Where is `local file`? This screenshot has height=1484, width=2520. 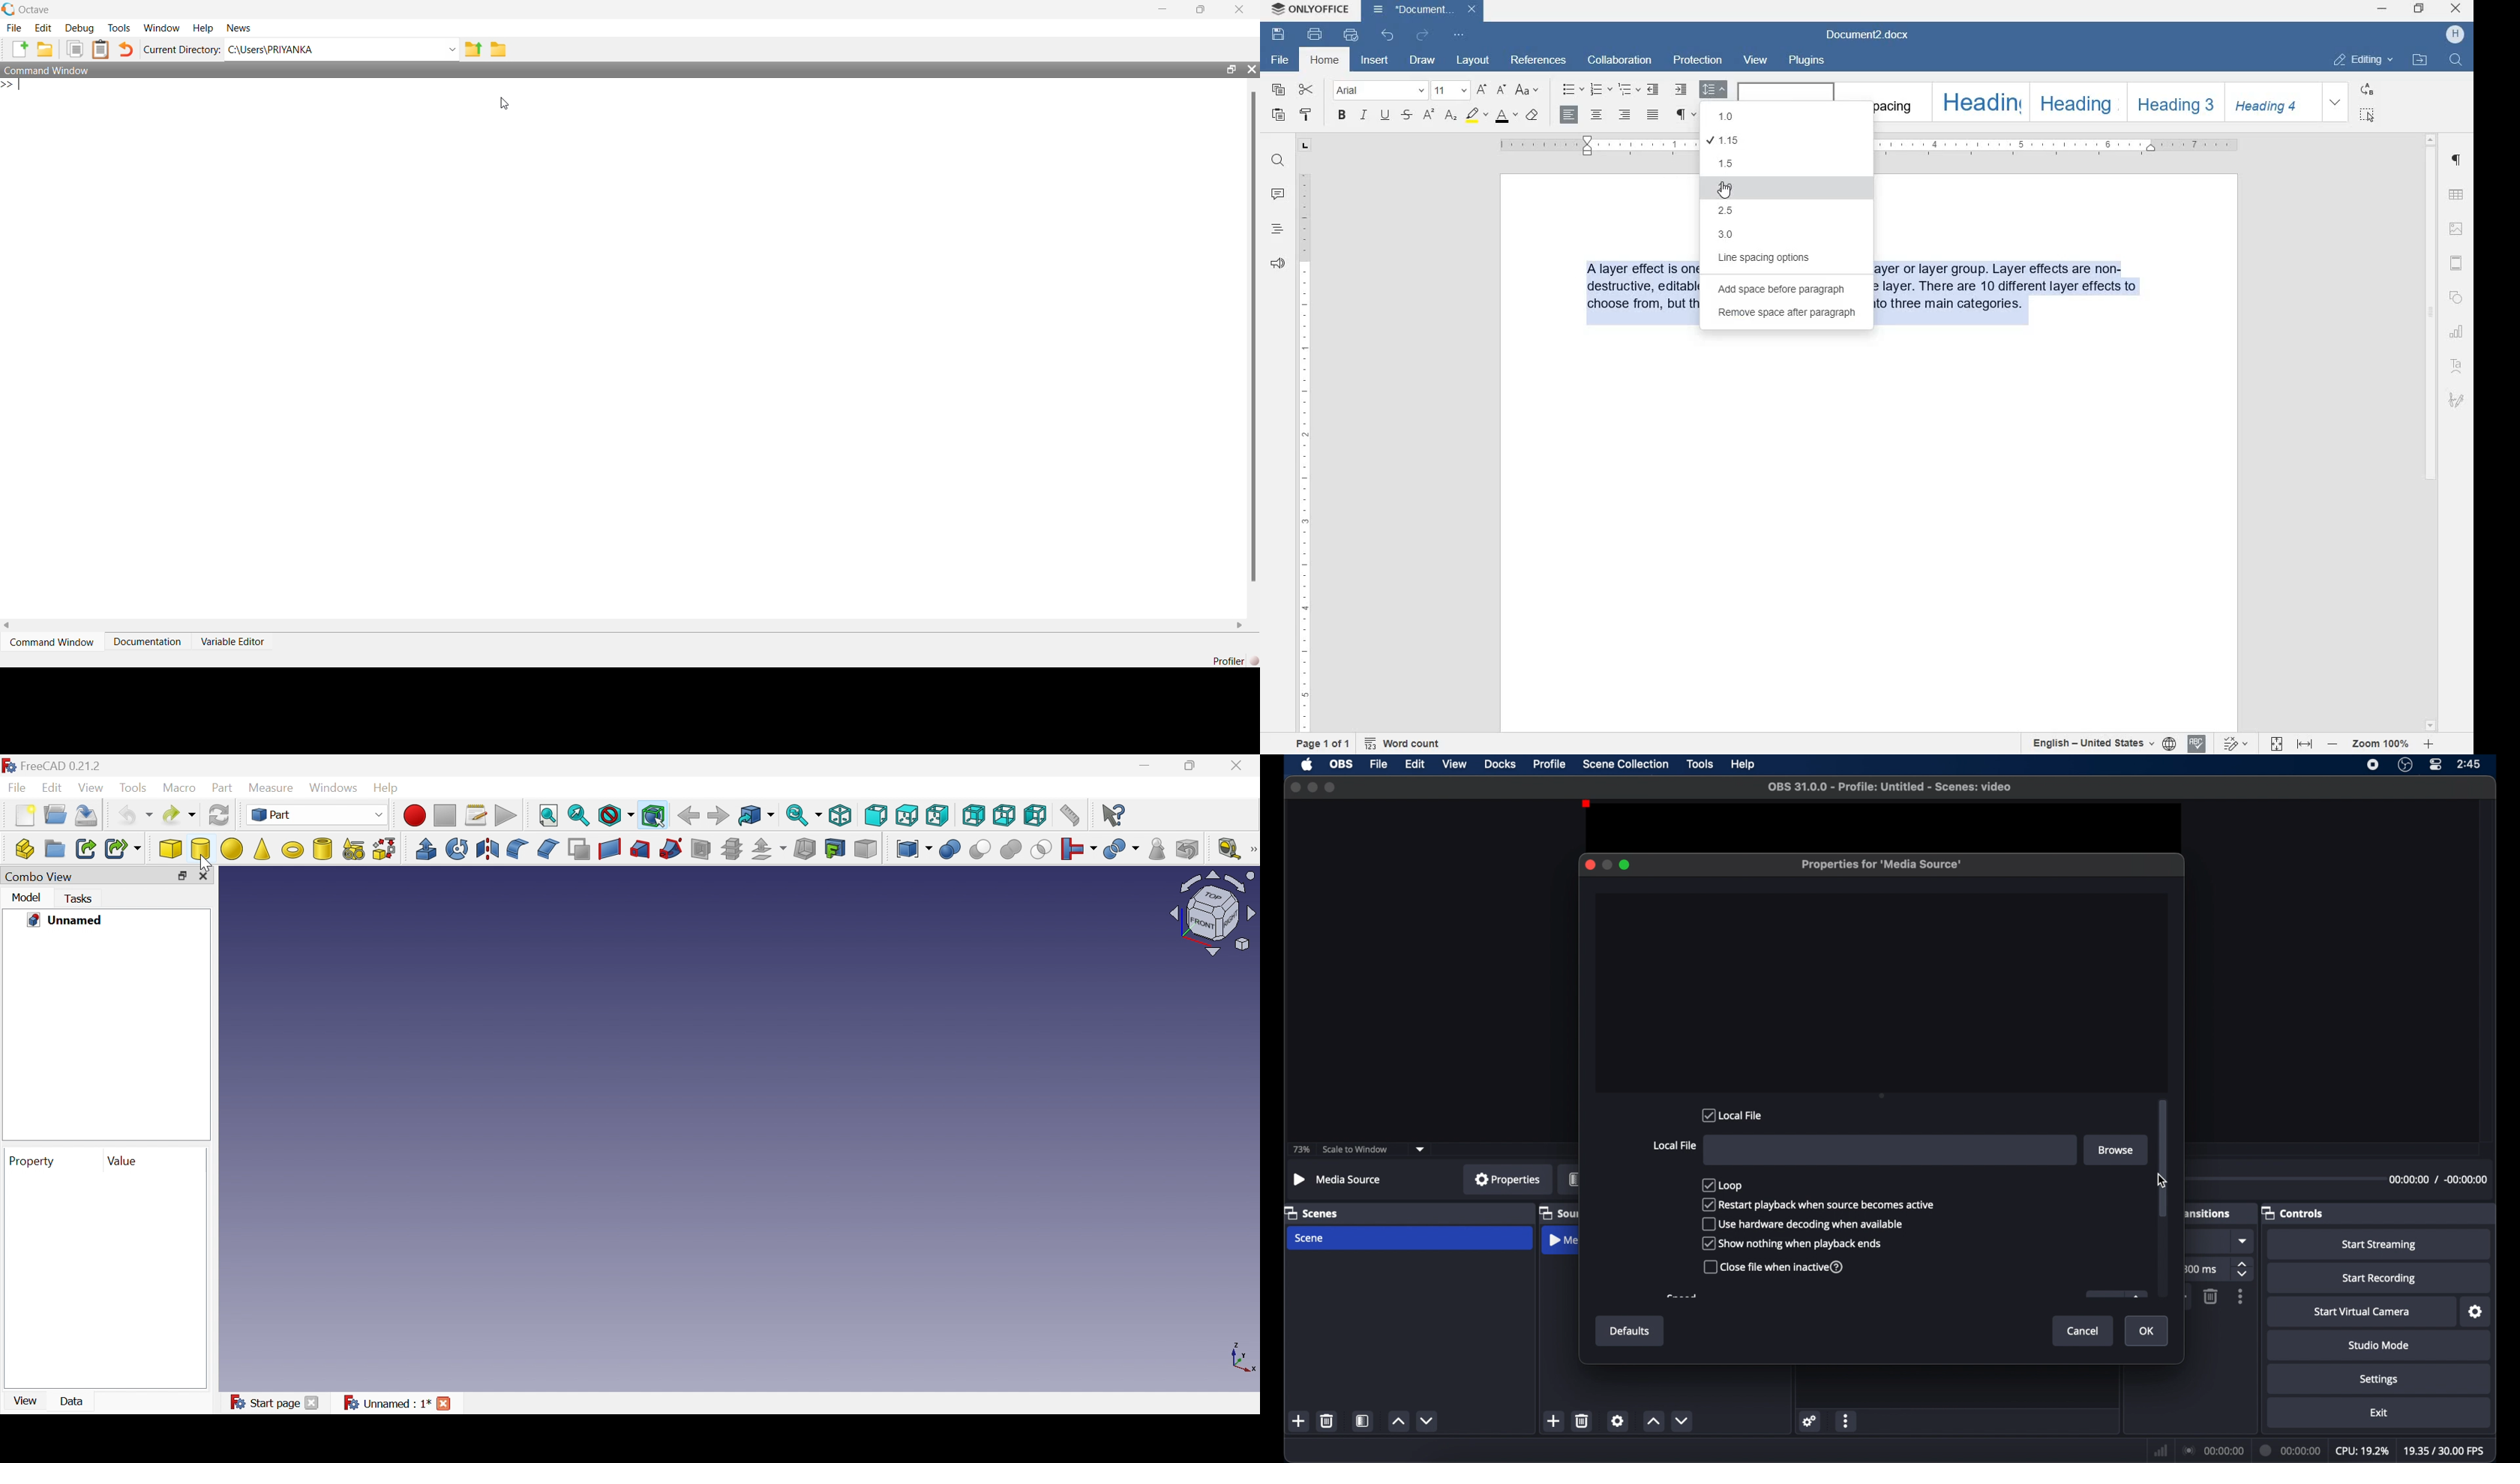 local file is located at coordinates (1674, 1145).